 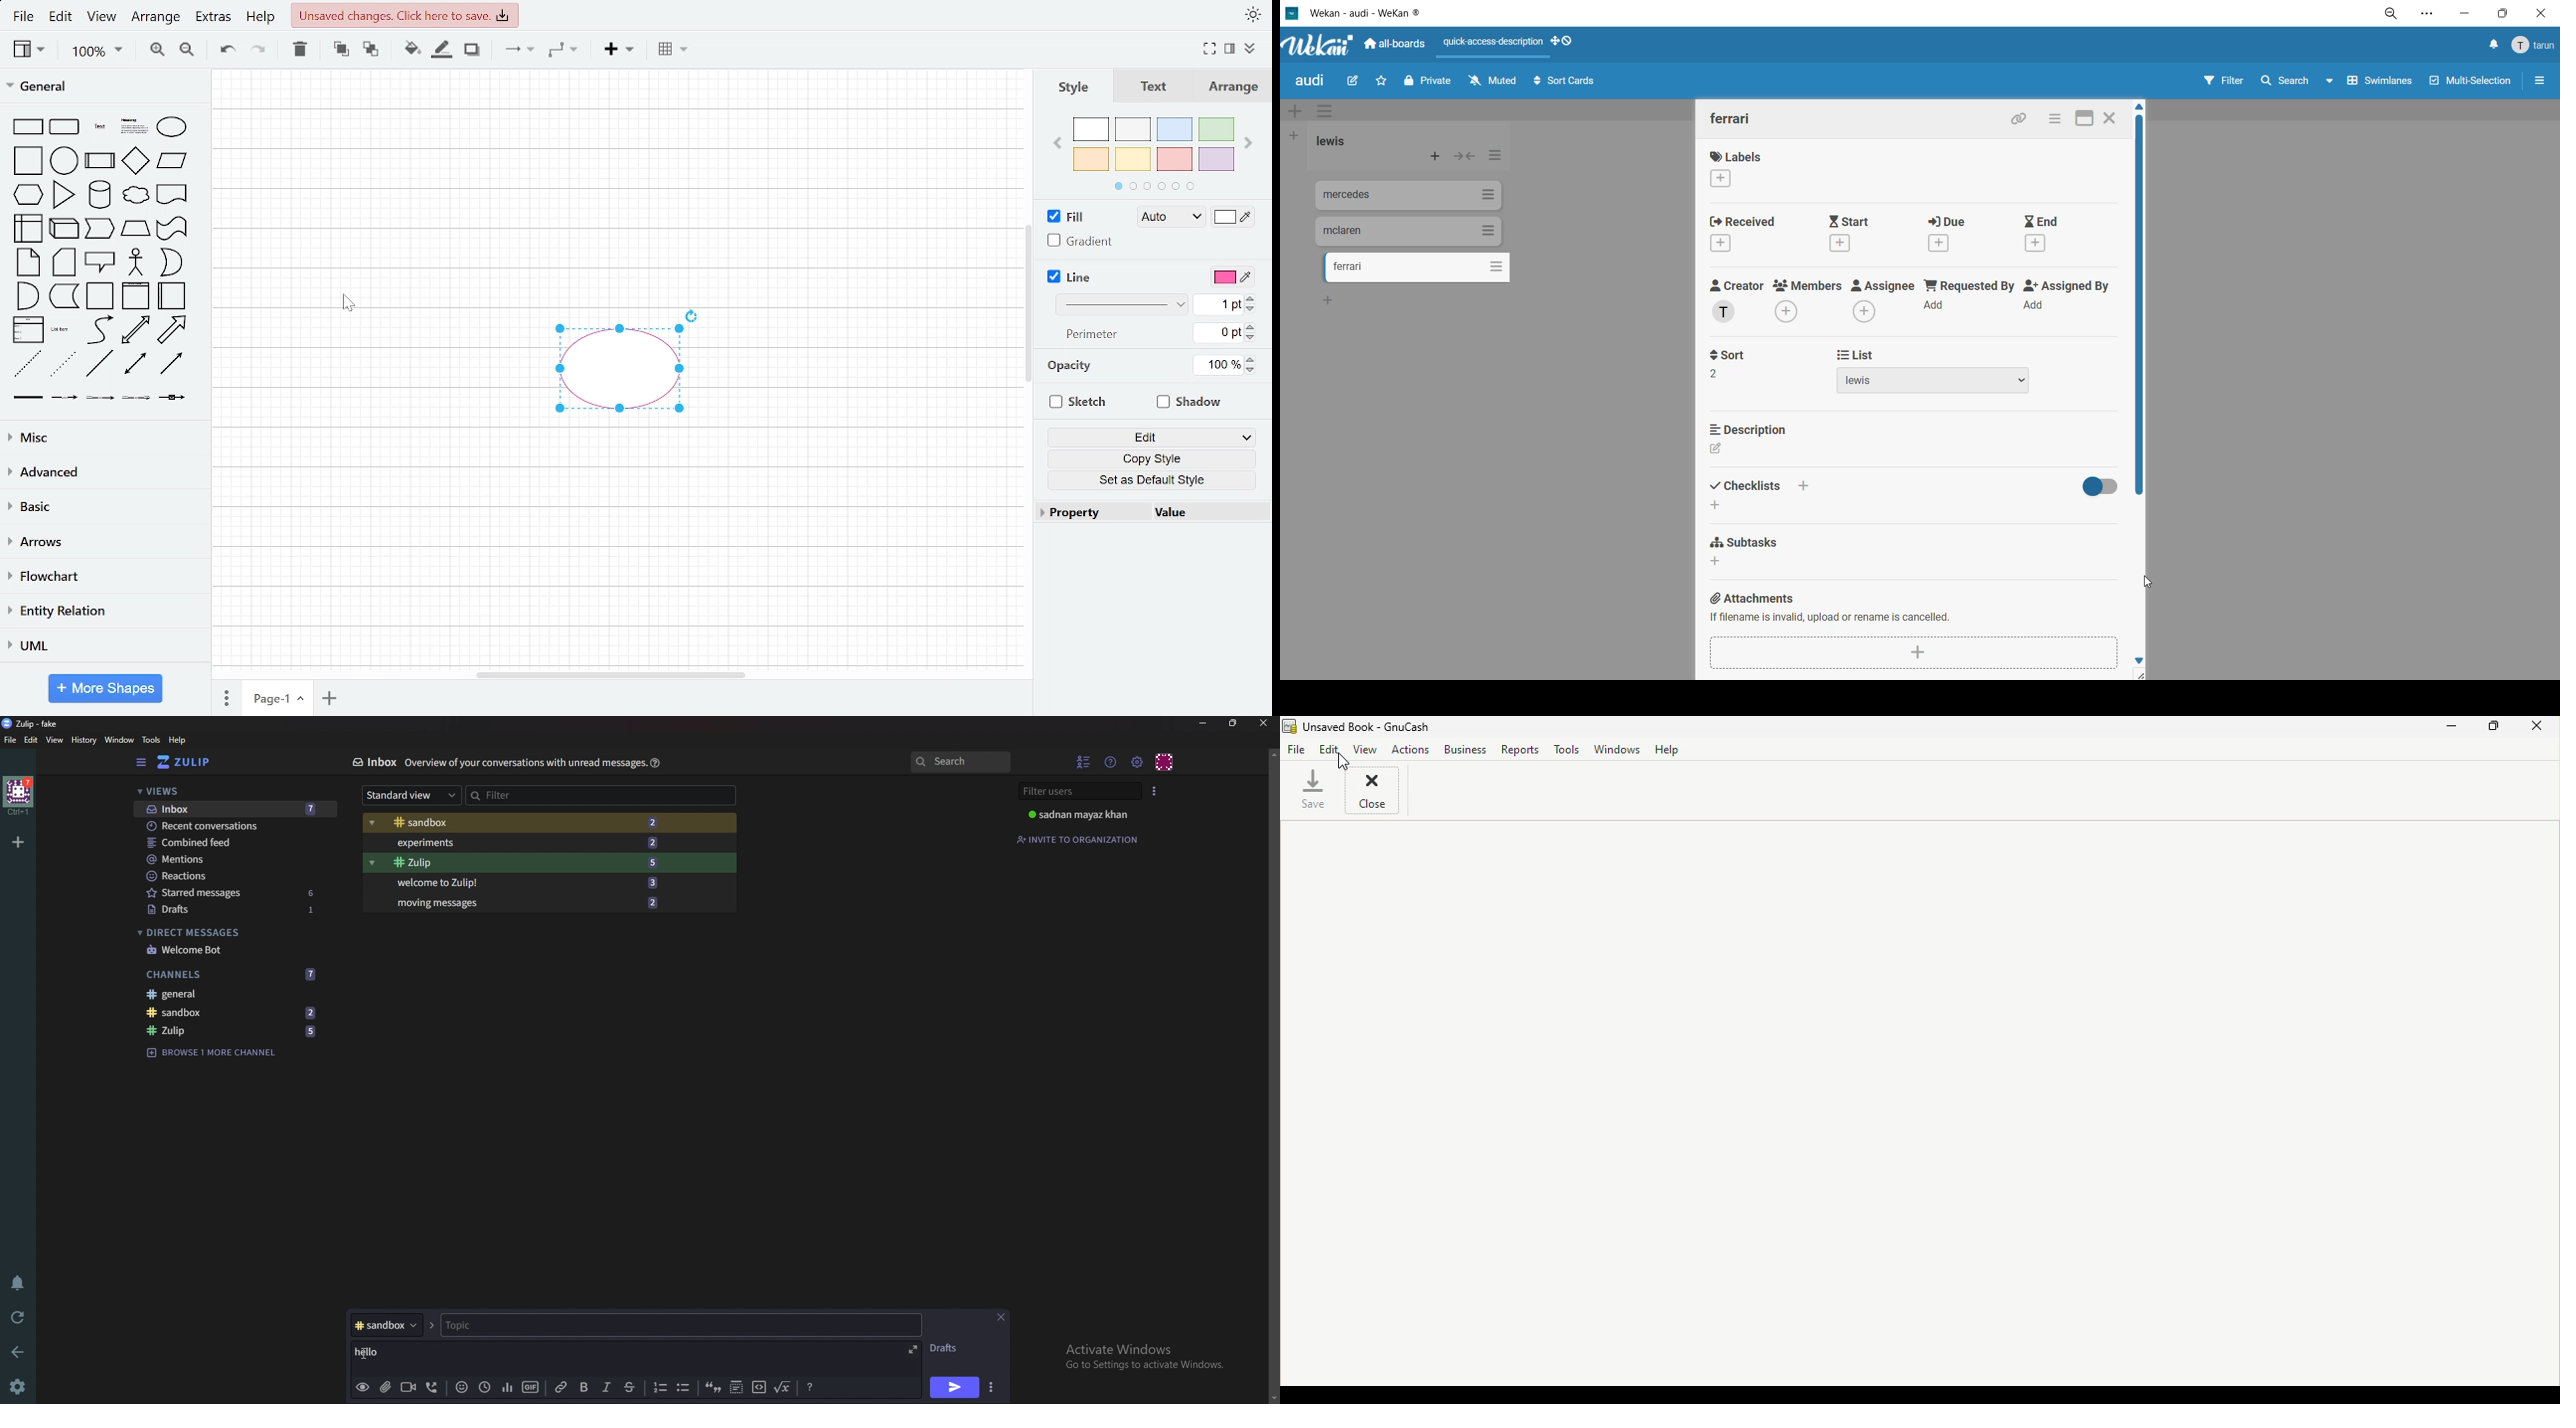 What do you see at coordinates (1722, 506) in the screenshot?
I see `add` at bounding box center [1722, 506].